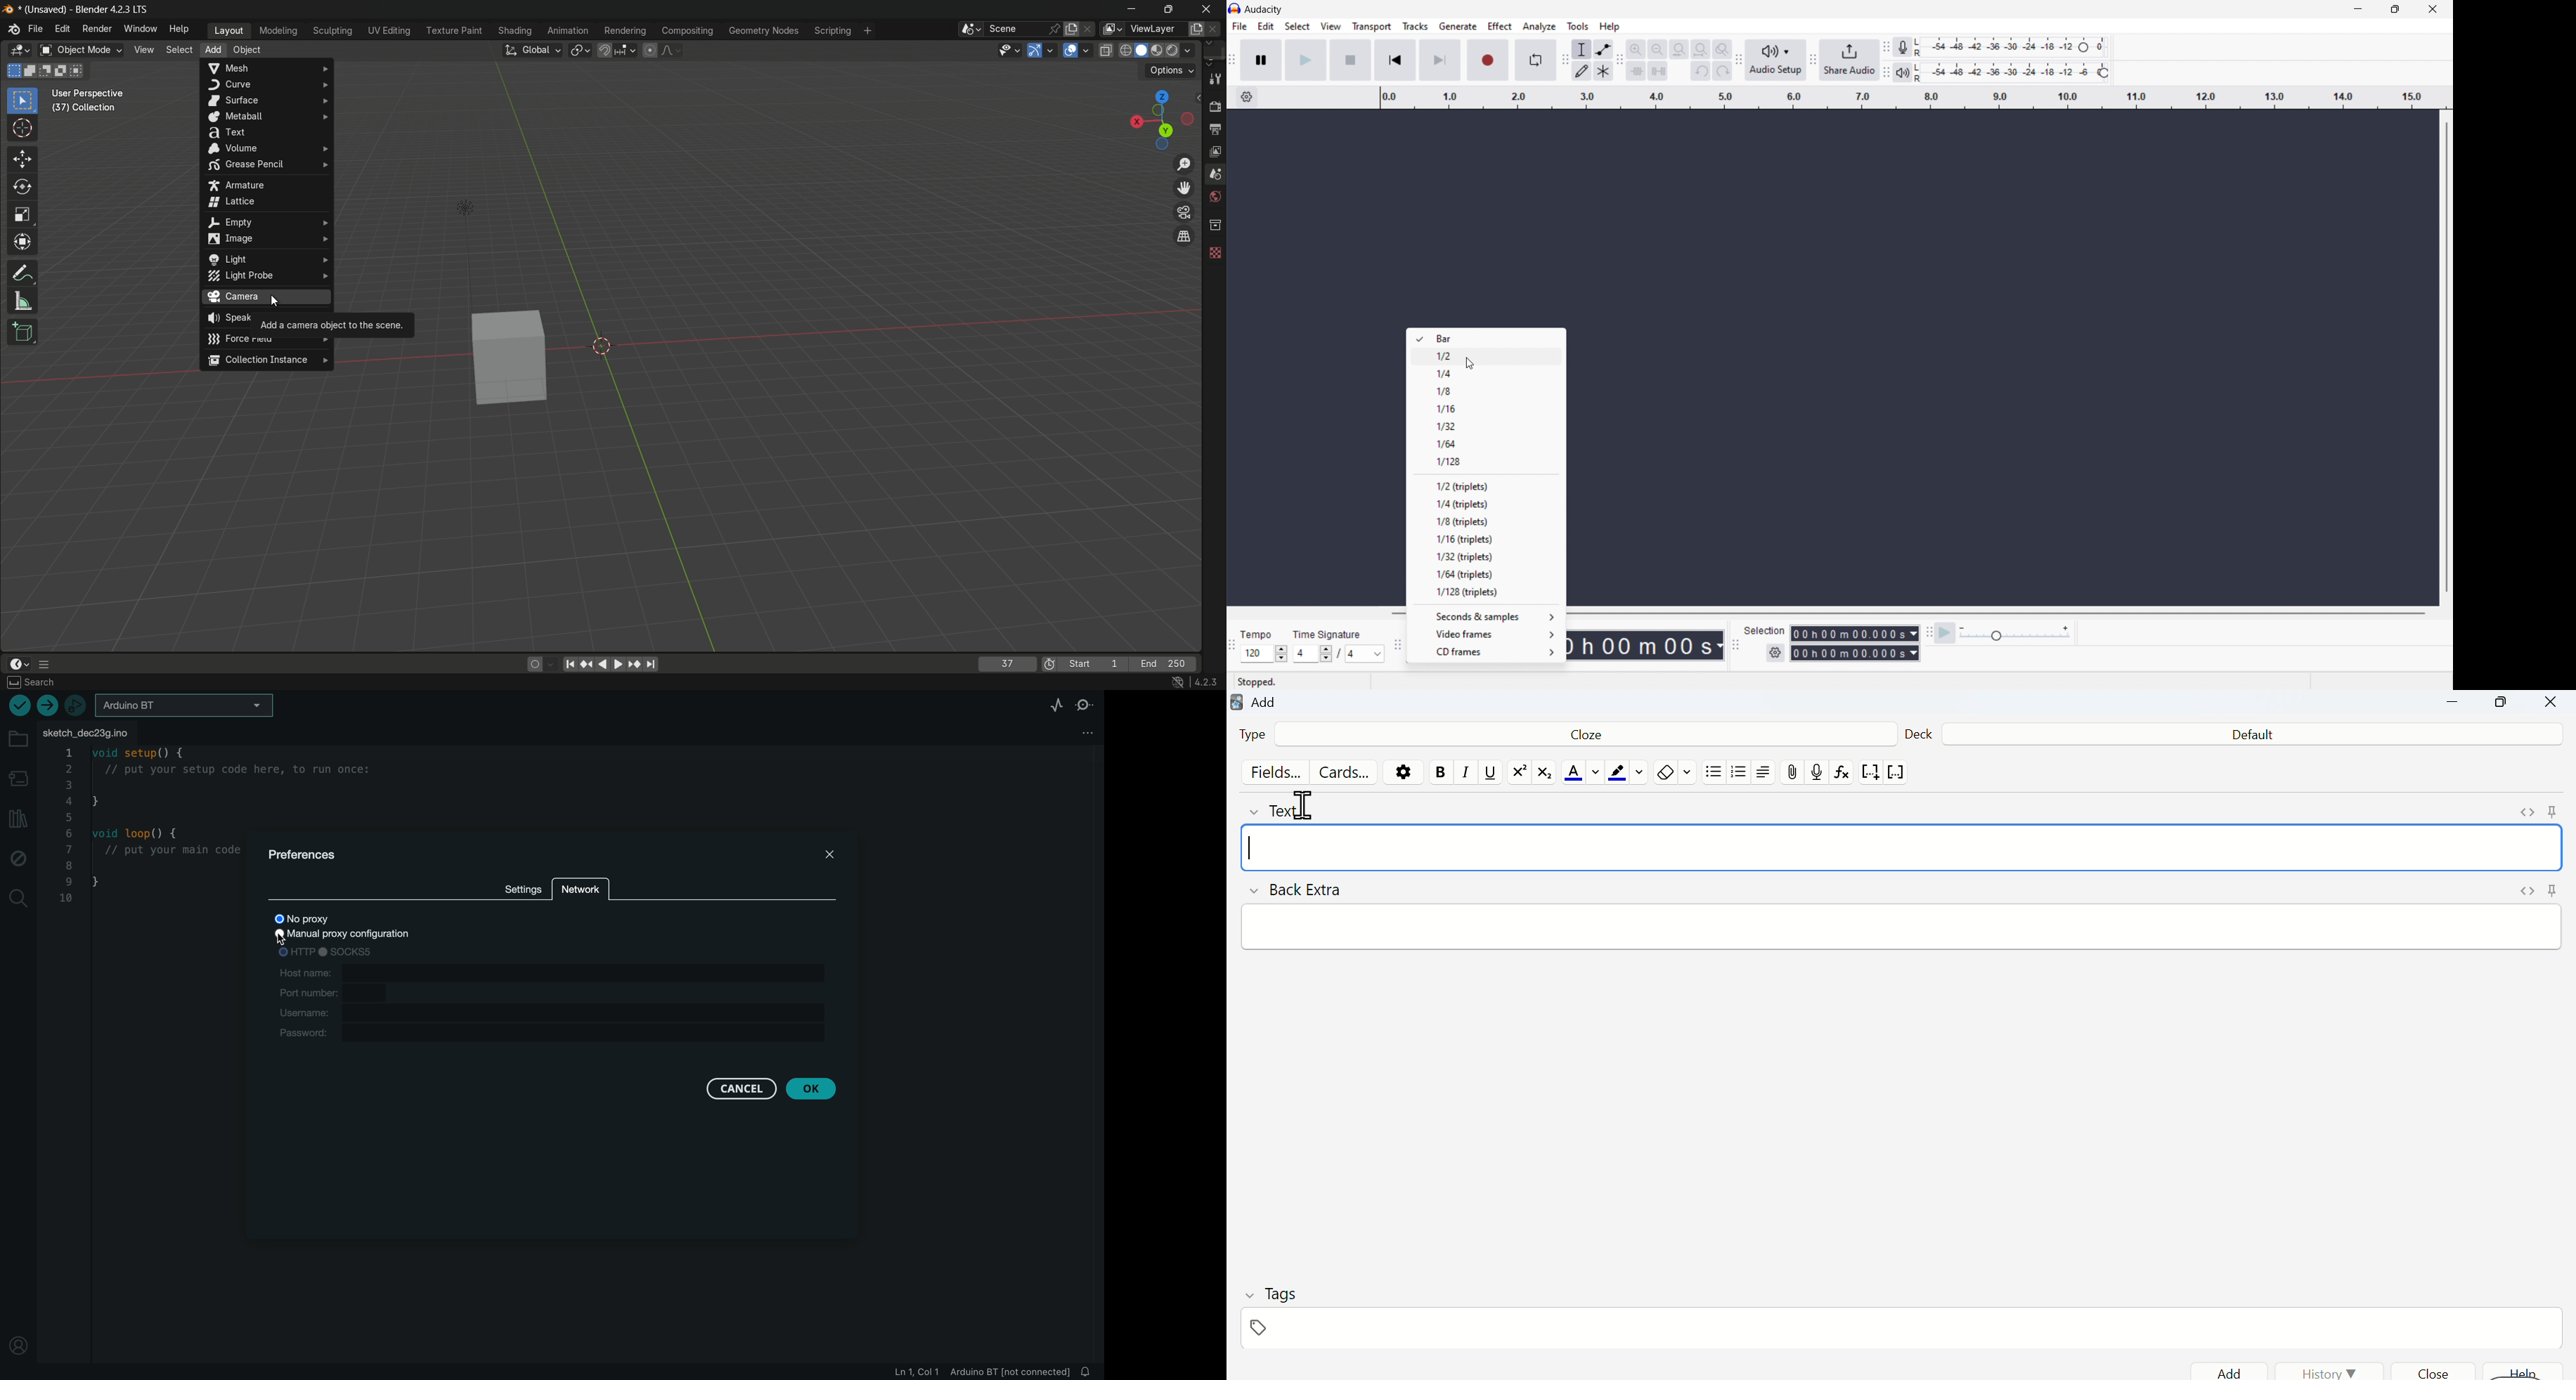 This screenshot has height=1400, width=2576. Describe the element at coordinates (22, 188) in the screenshot. I see `rotate` at that location.